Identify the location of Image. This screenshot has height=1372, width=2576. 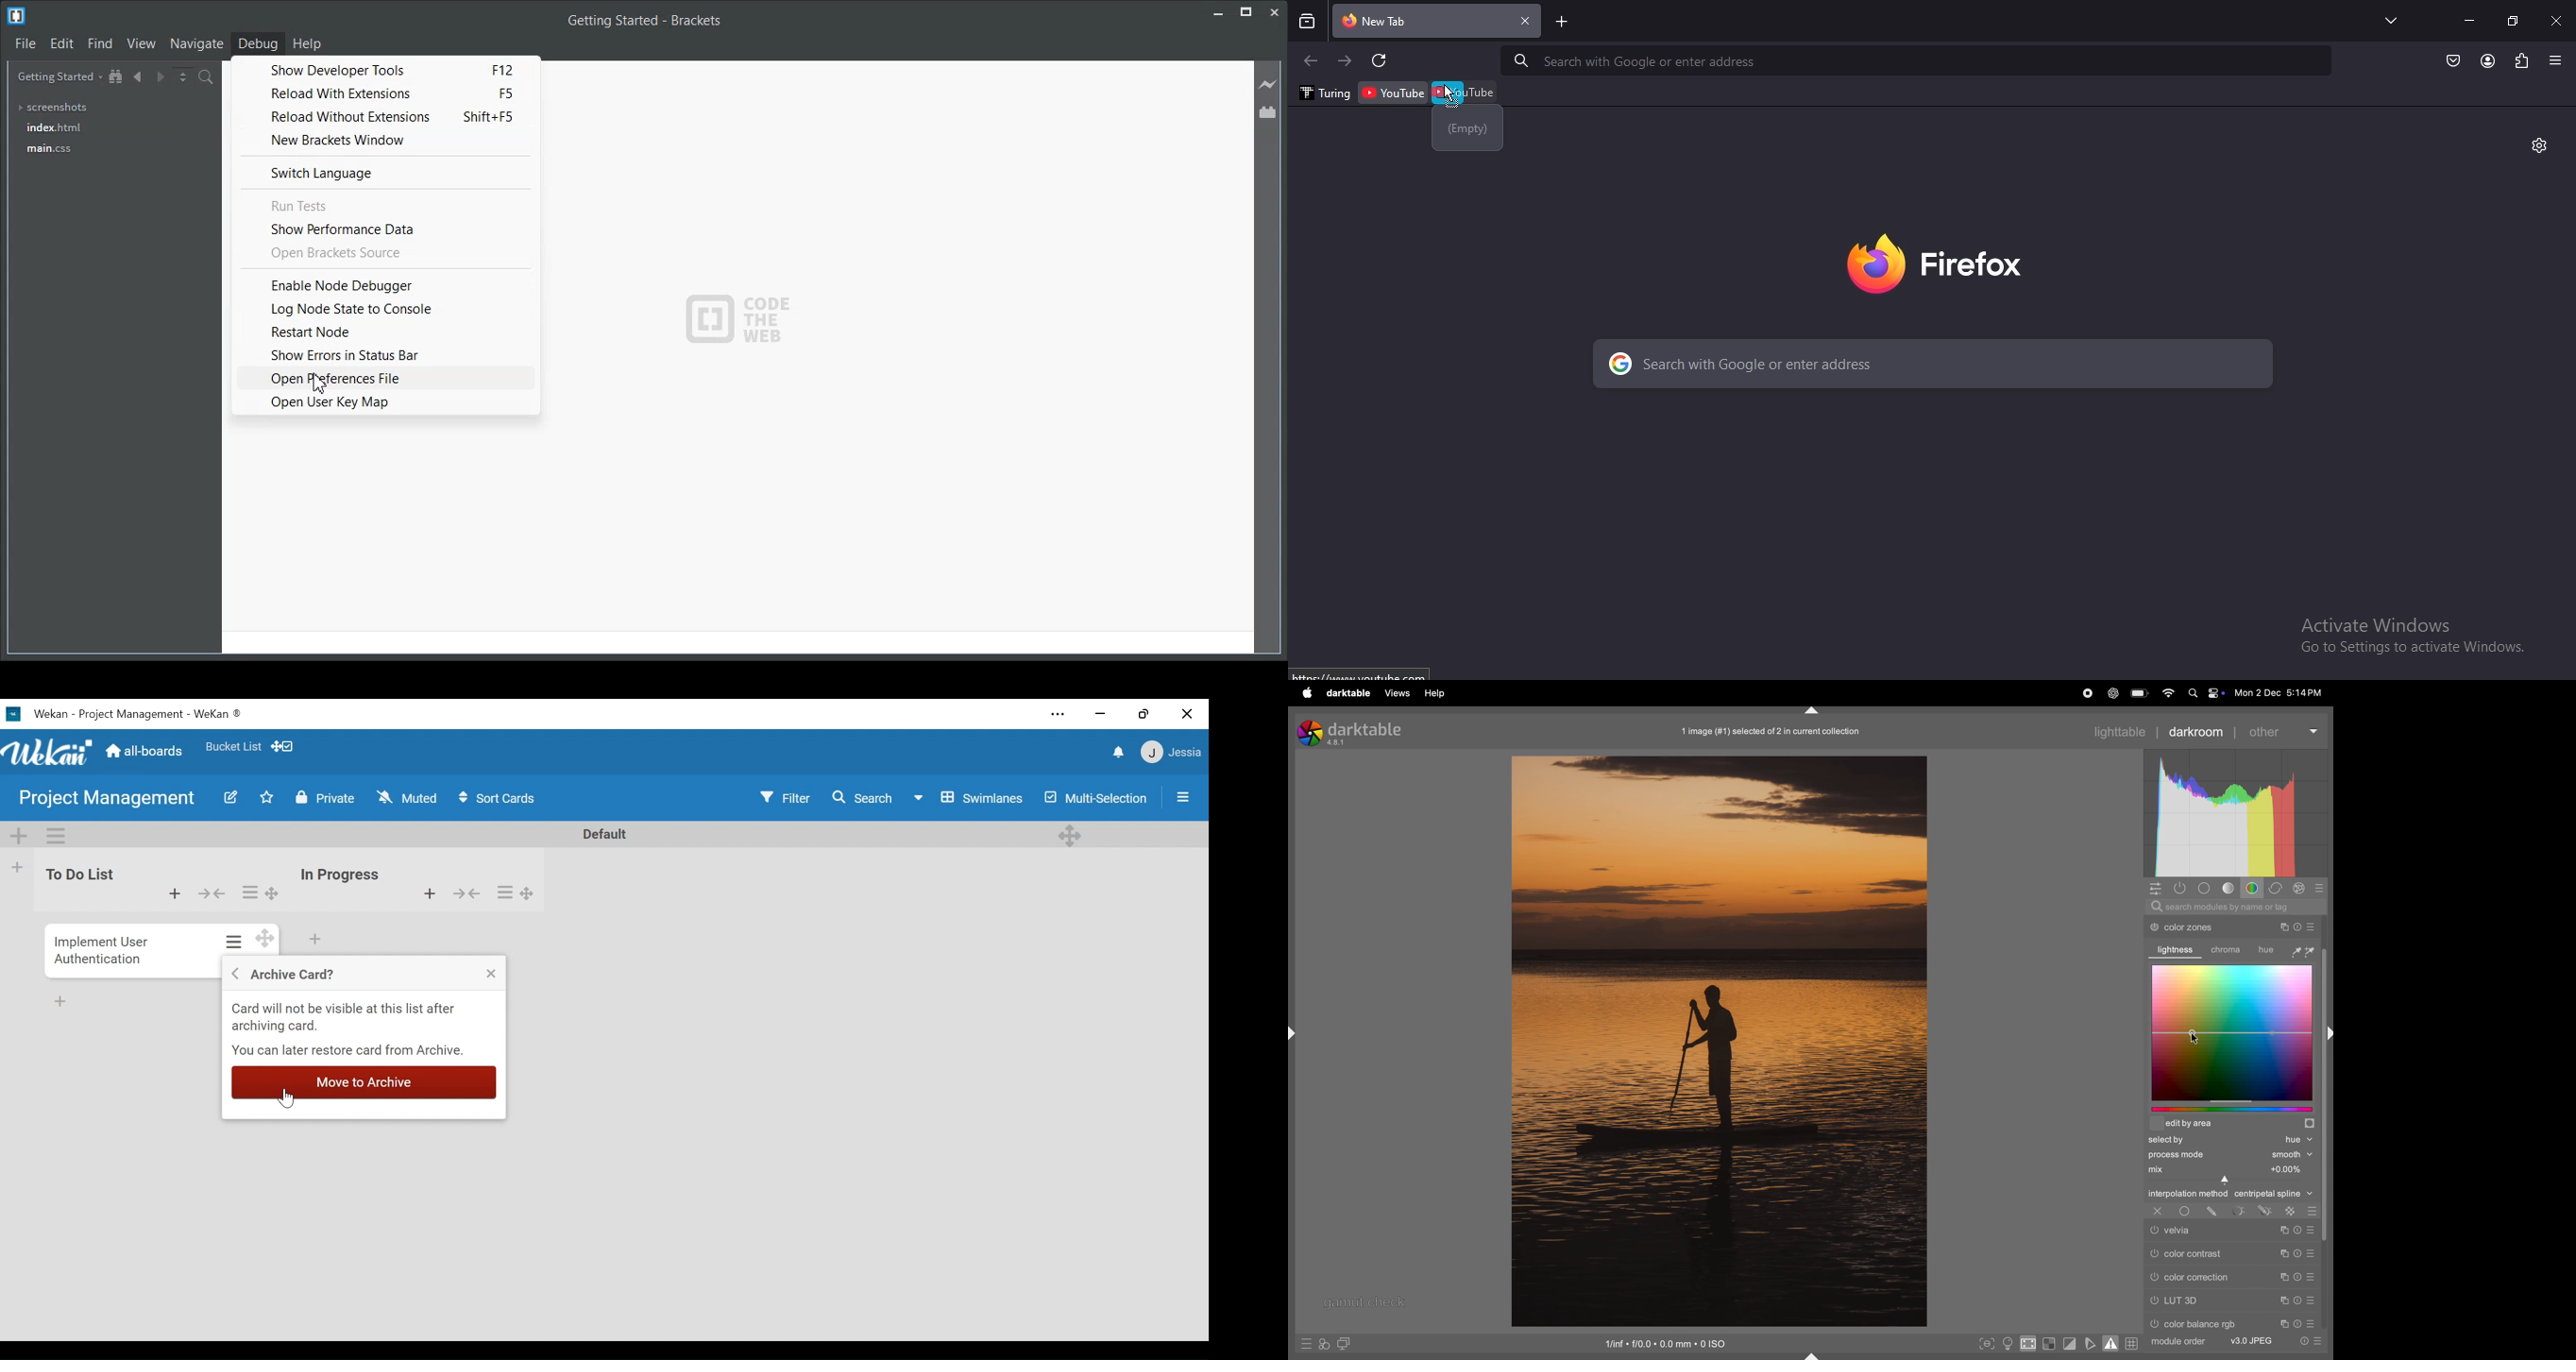
(1718, 1040).